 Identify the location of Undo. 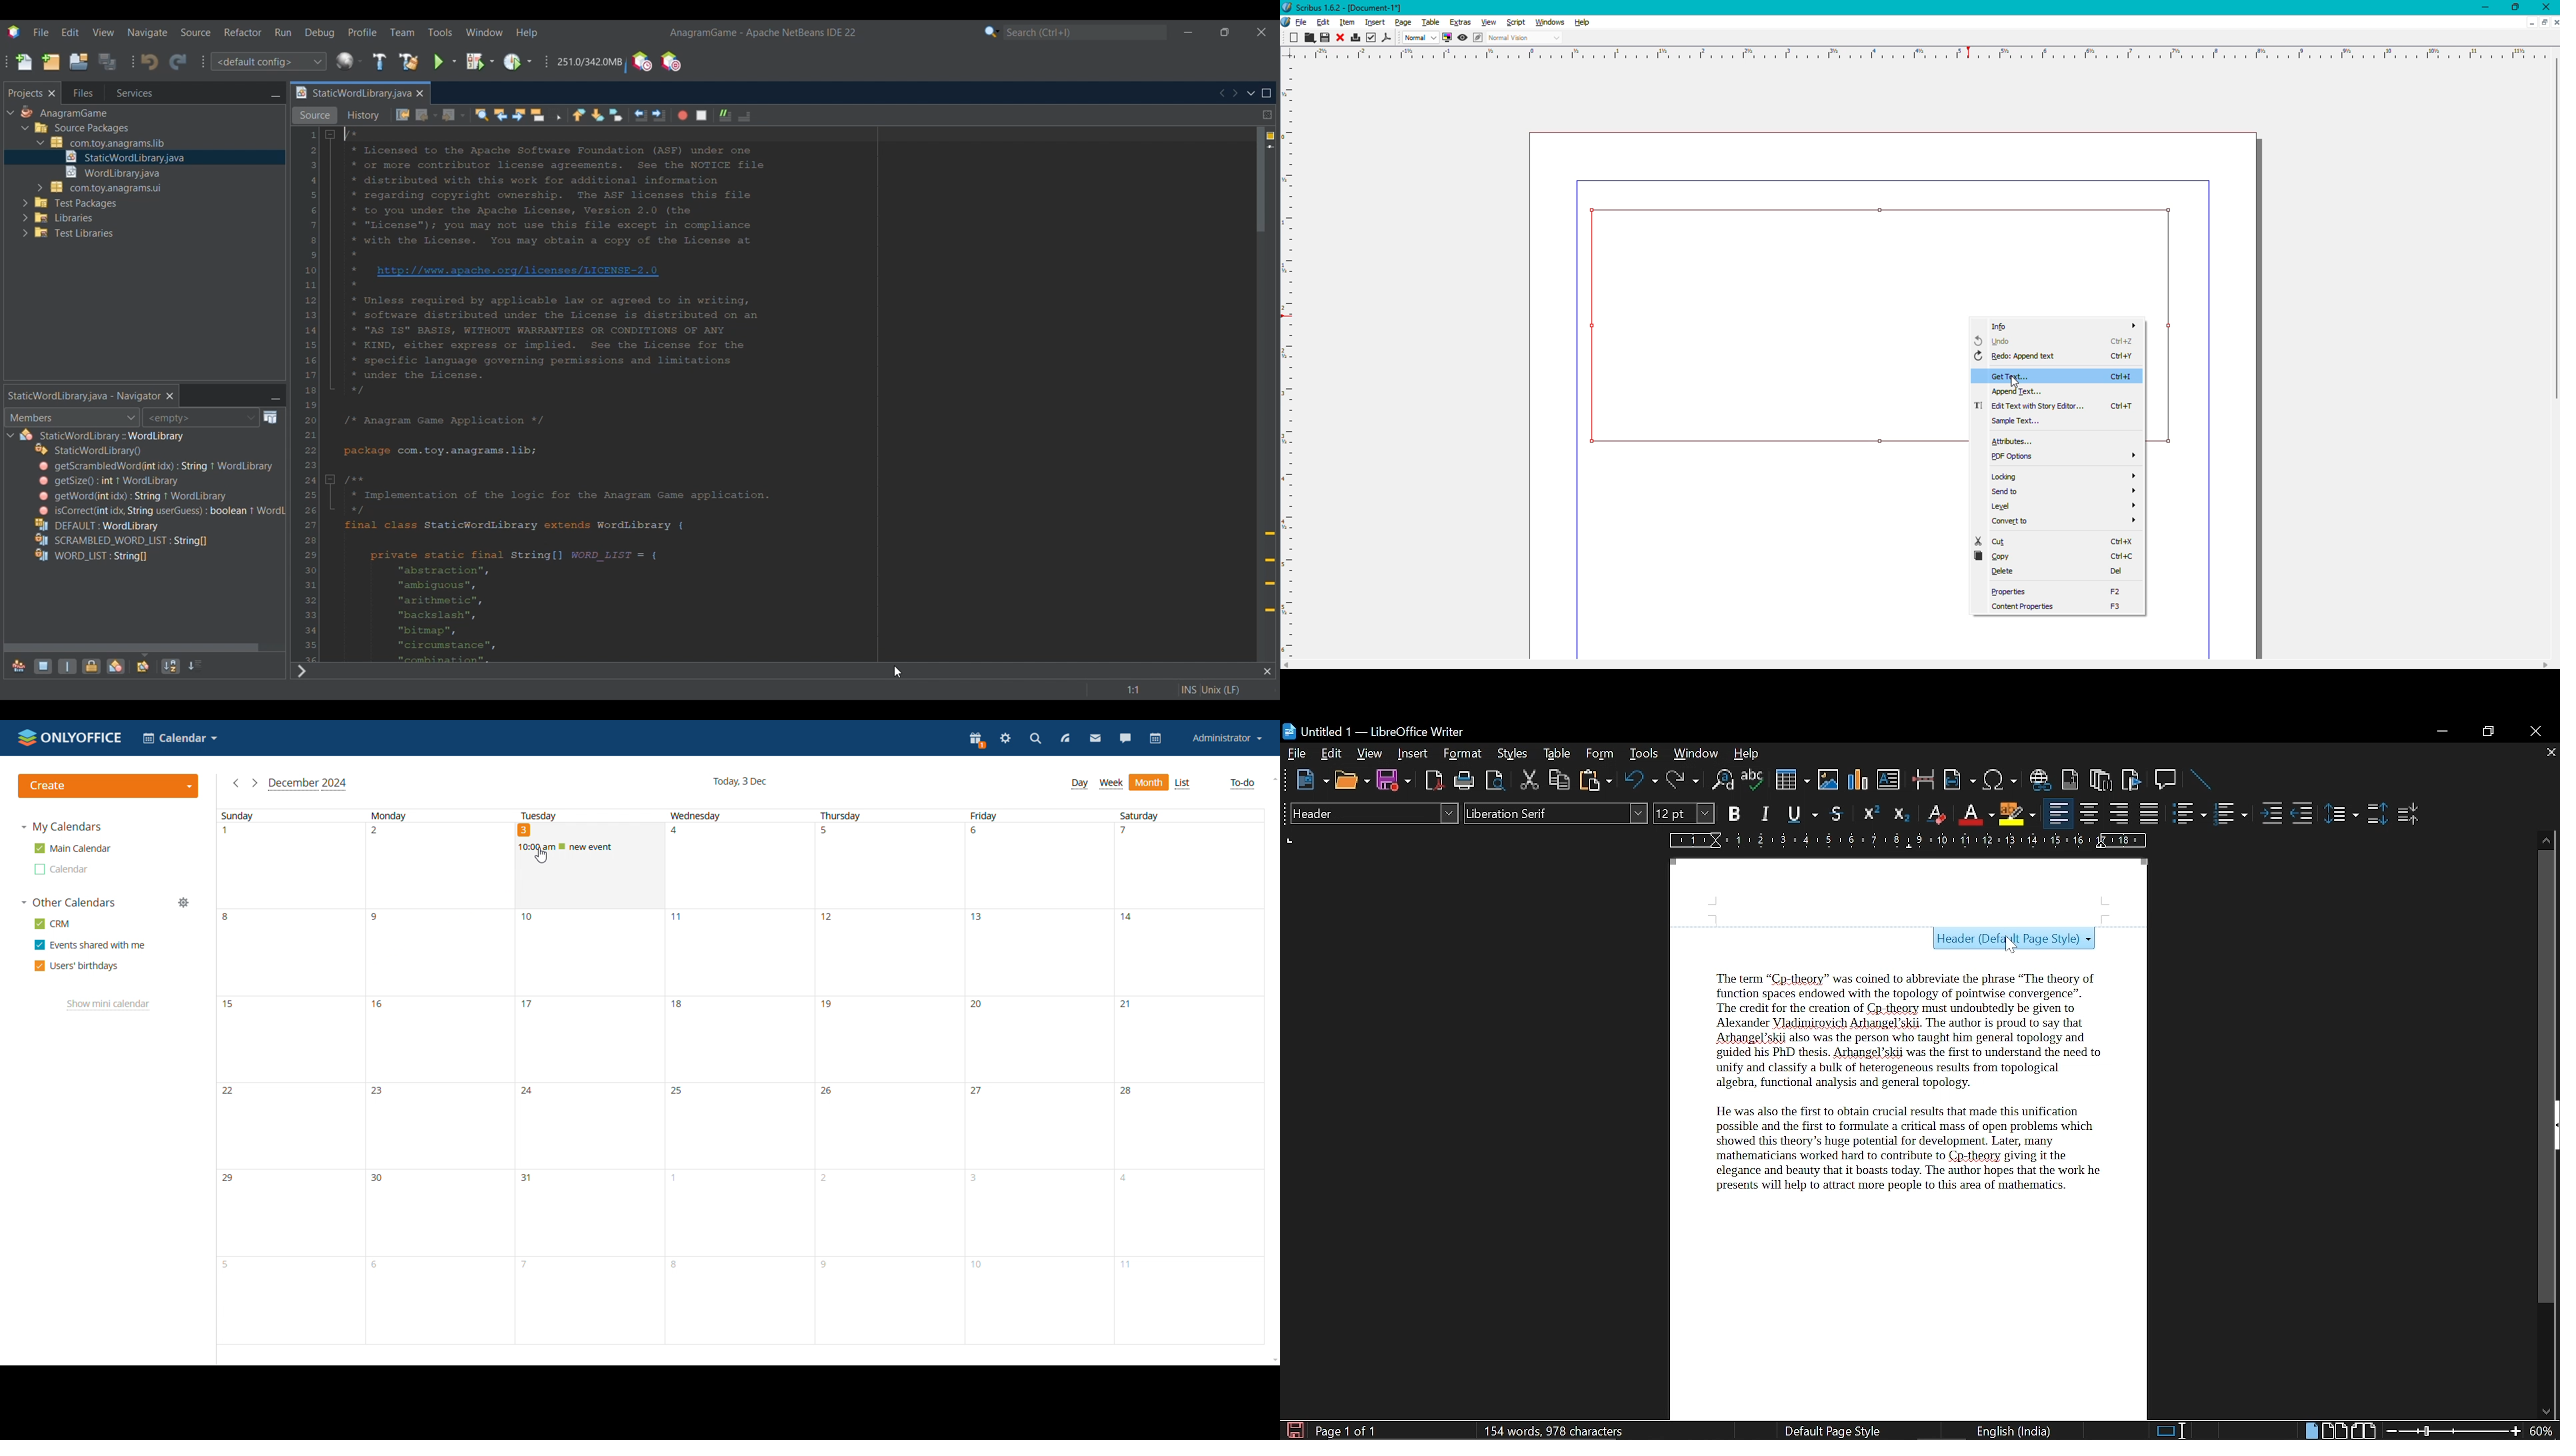
(1642, 780).